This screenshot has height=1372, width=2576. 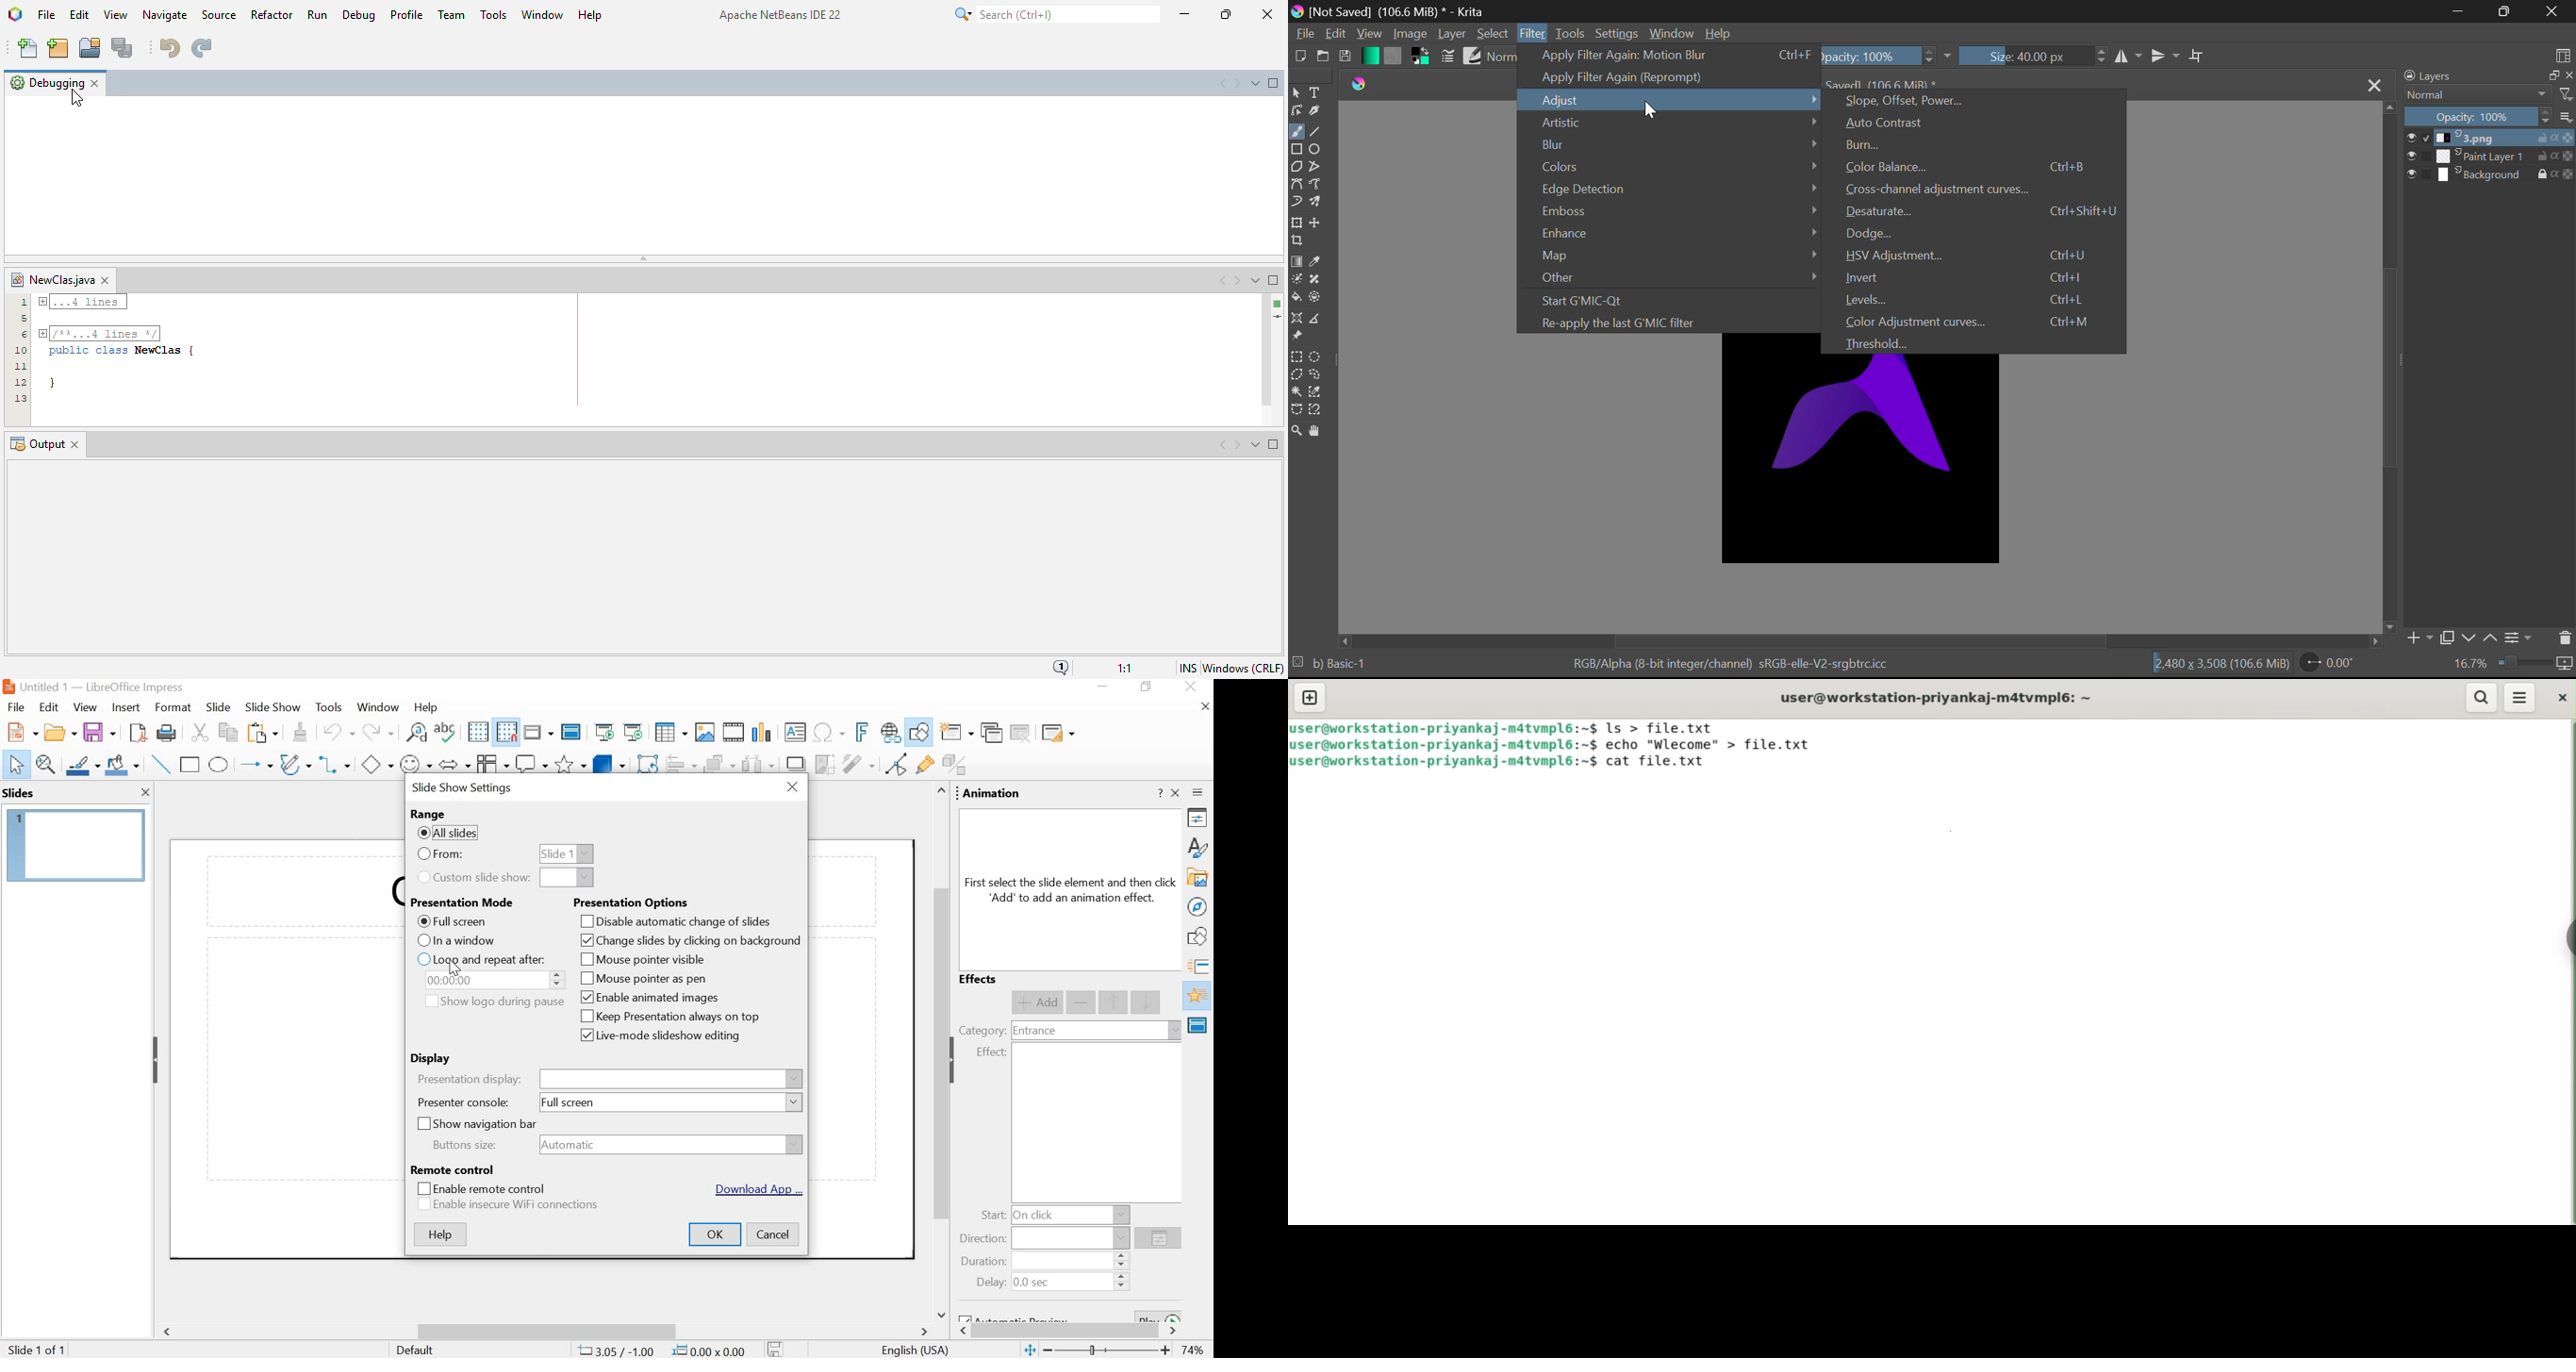 I want to click on open, so click(x=58, y=733).